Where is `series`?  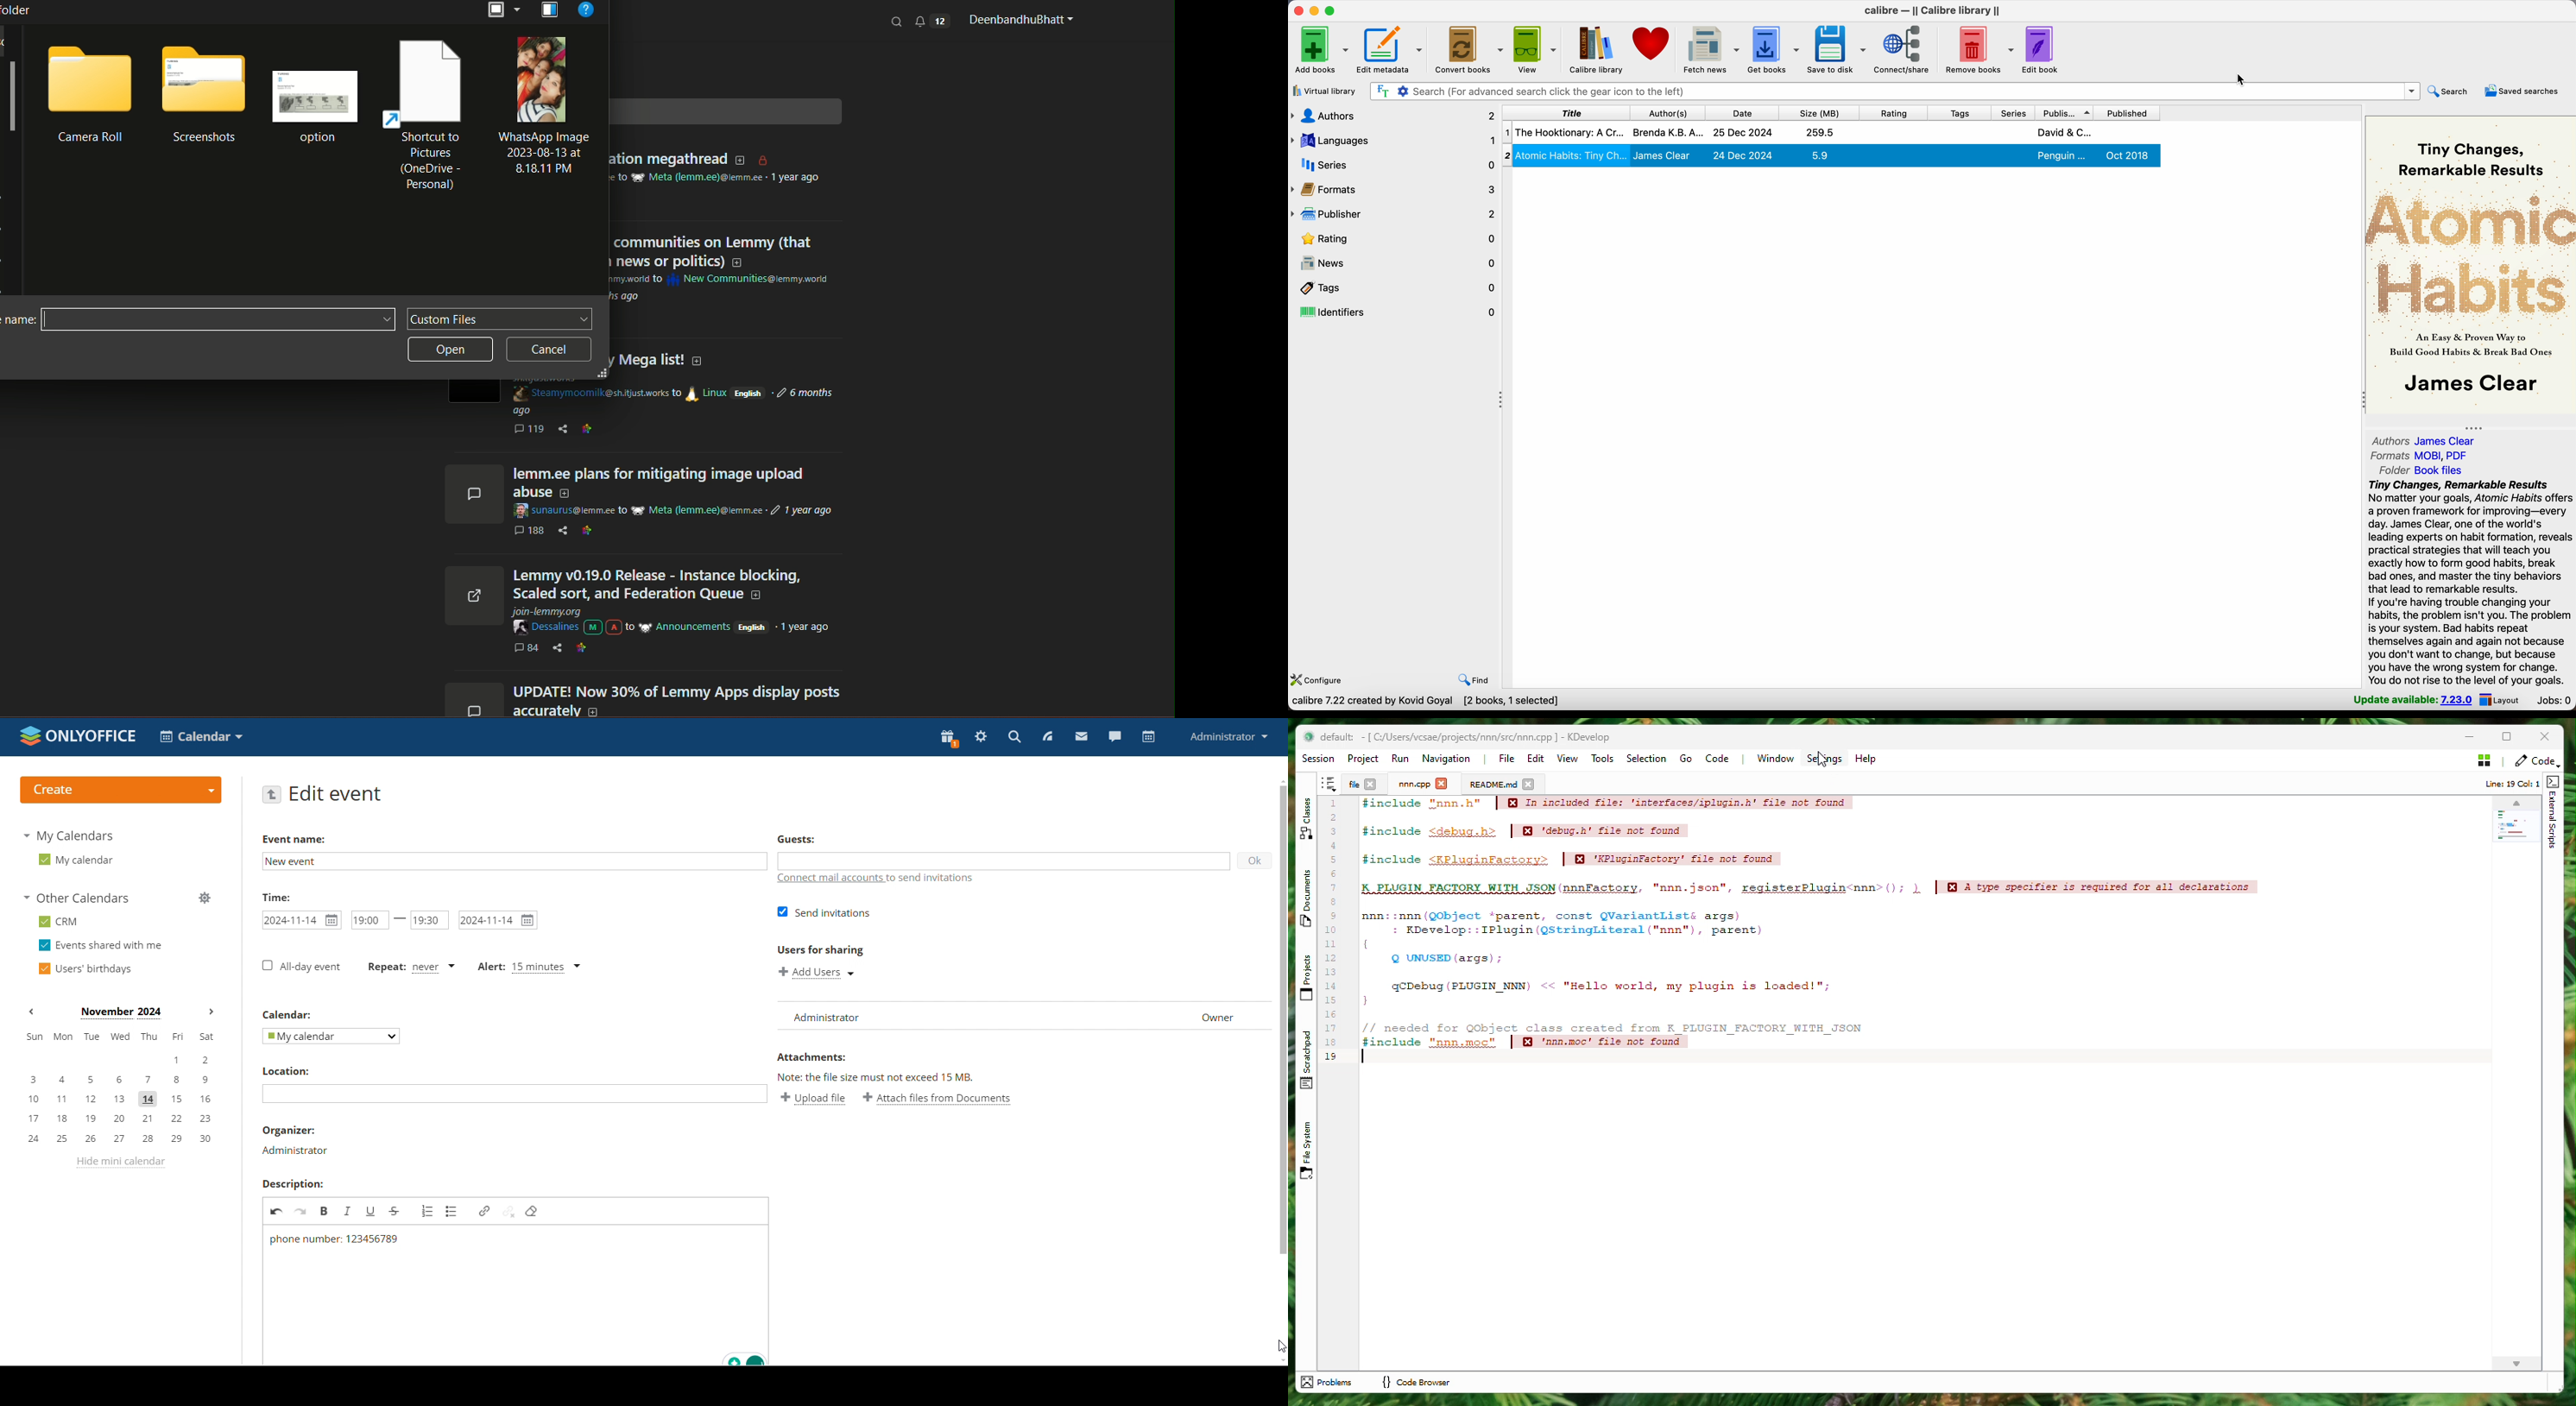 series is located at coordinates (2012, 112).